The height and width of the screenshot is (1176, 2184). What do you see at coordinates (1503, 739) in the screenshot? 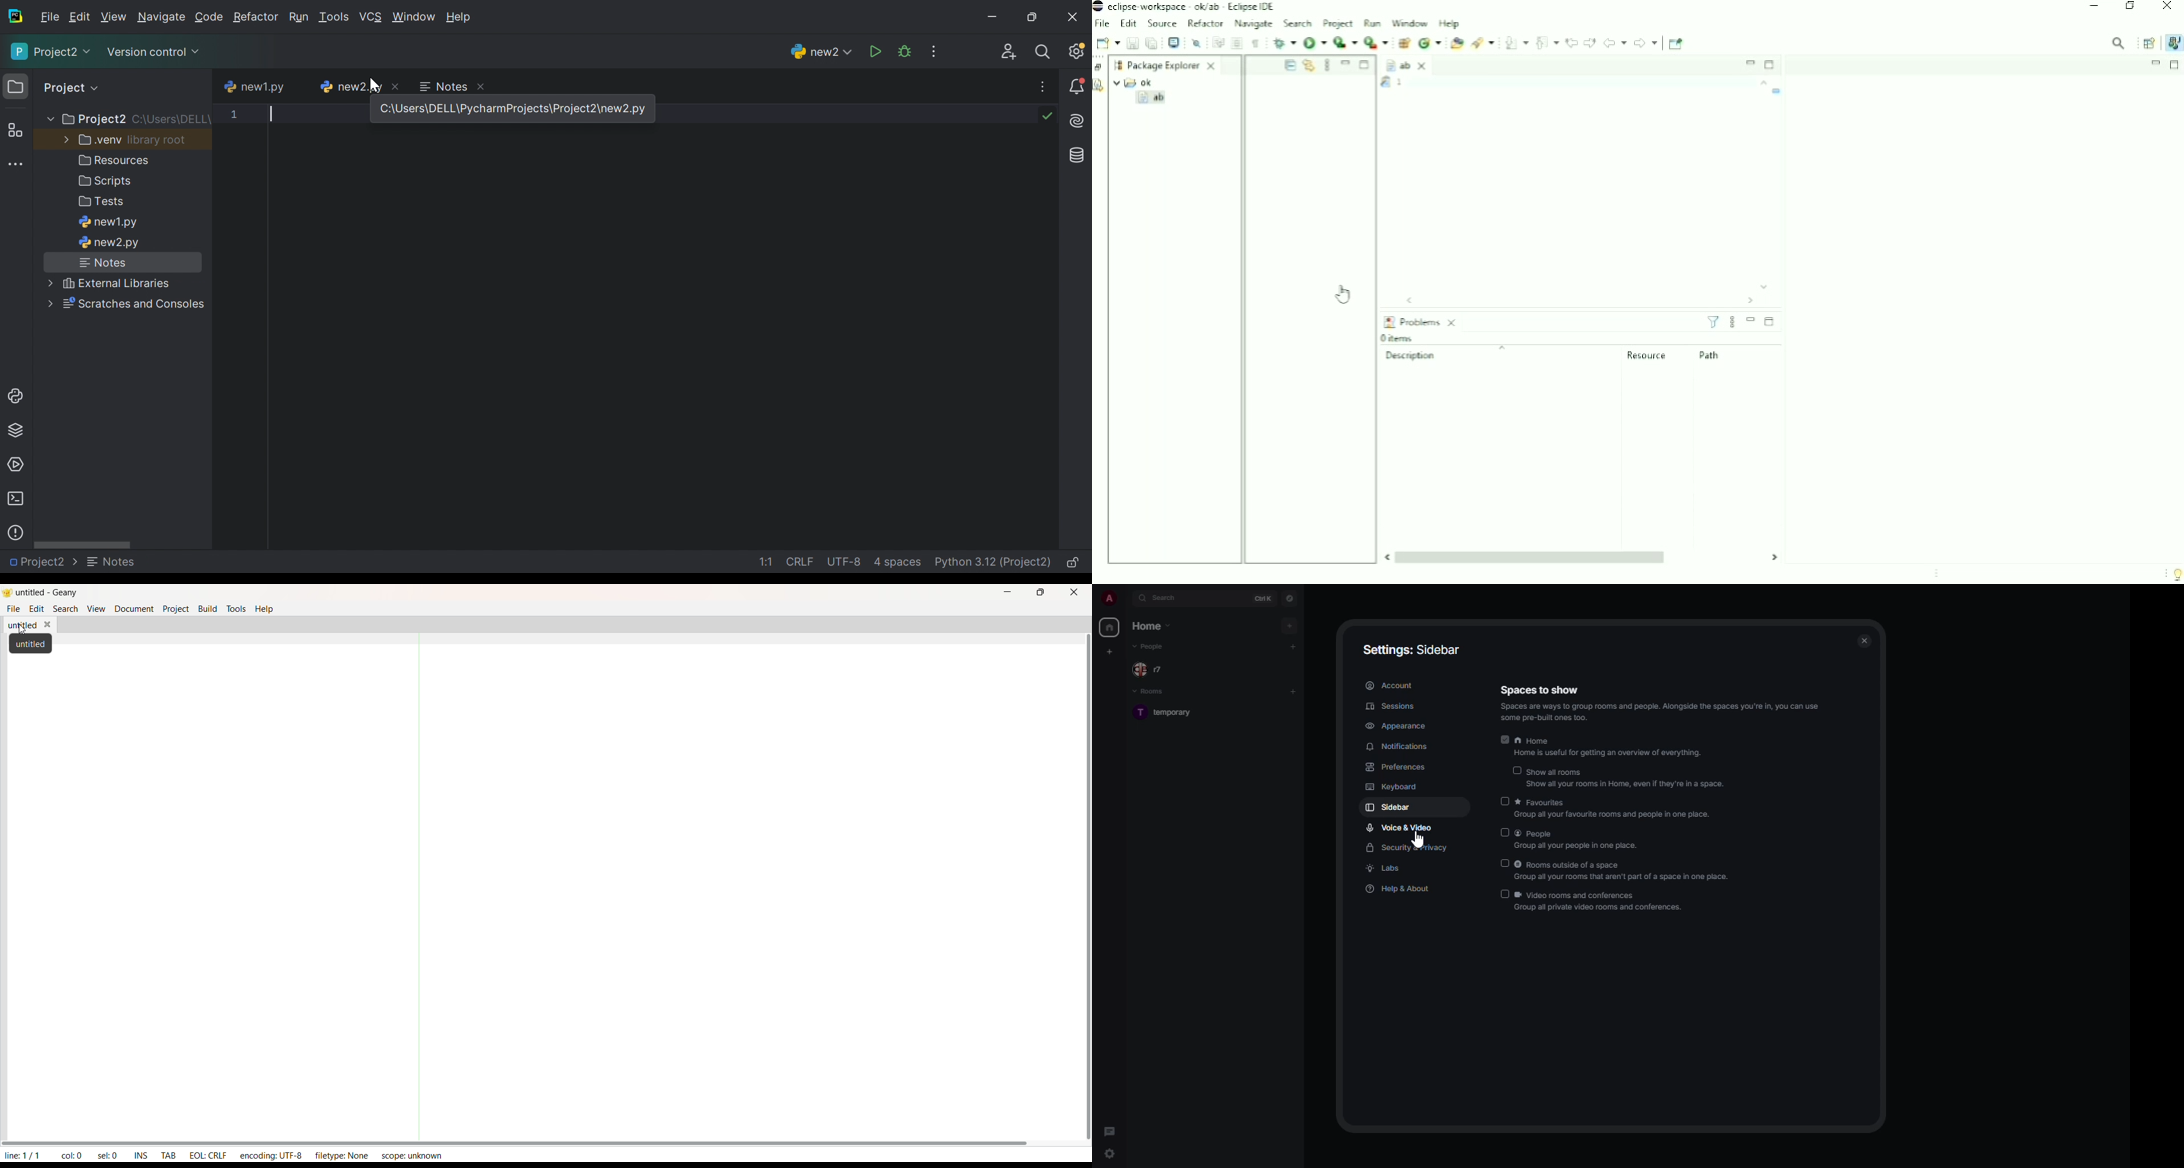
I see `enabled` at bounding box center [1503, 739].